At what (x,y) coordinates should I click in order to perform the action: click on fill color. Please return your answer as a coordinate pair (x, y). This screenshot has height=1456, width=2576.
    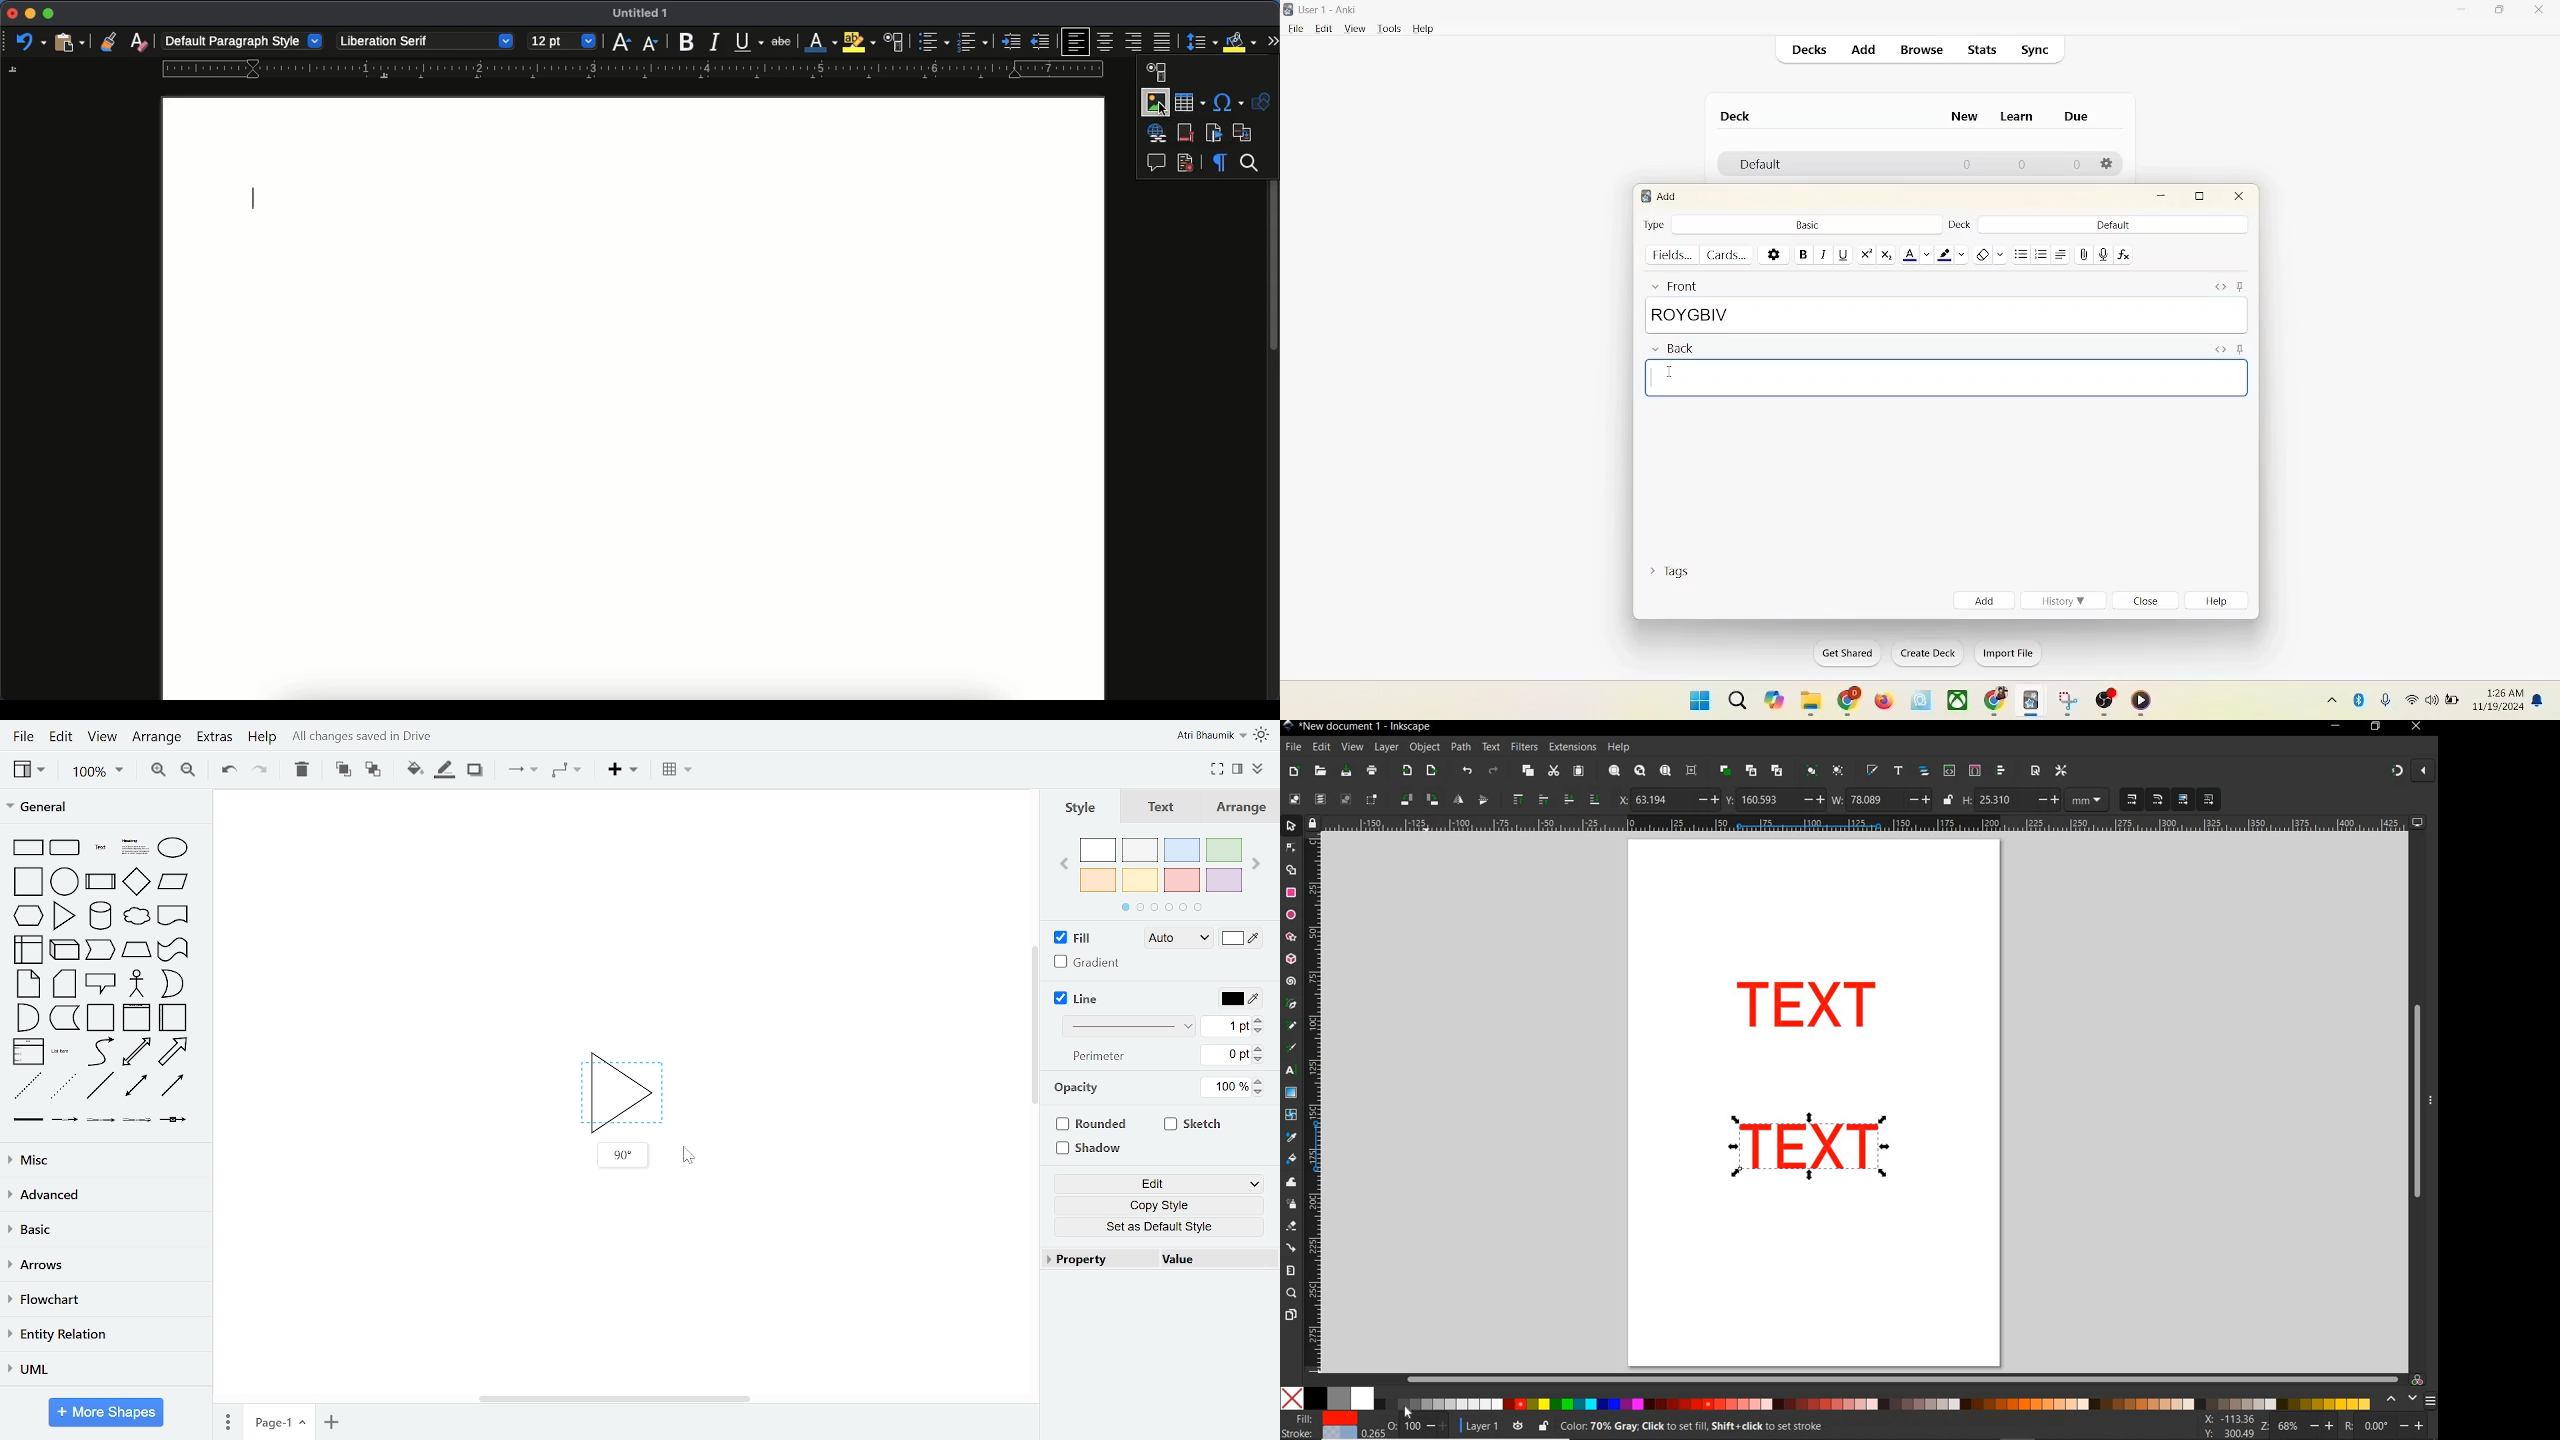
    Looking at the image, I should click on (1240, 941).